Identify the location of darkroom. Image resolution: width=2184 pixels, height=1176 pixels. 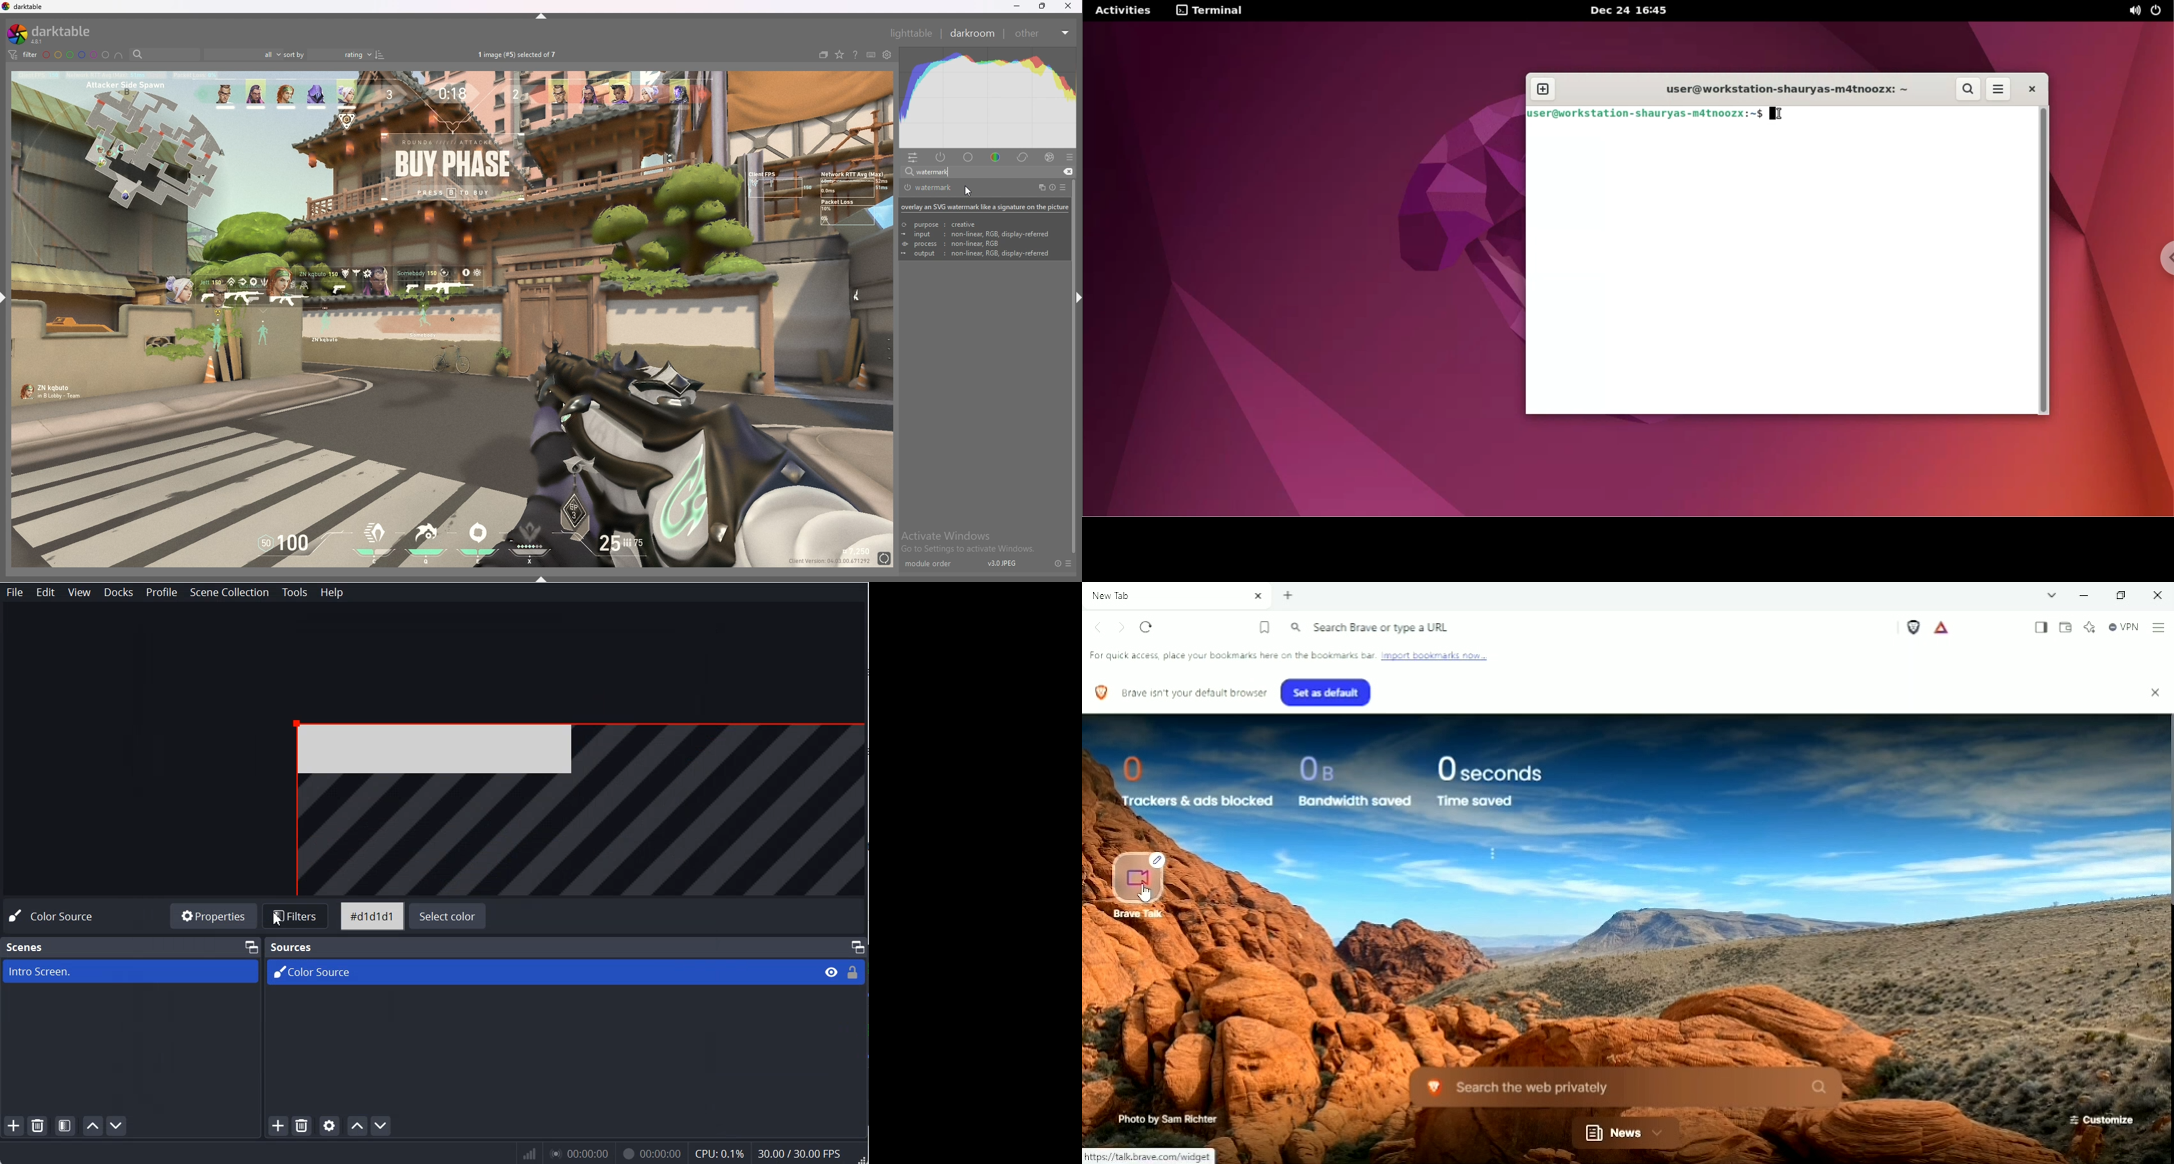
(974, 32).